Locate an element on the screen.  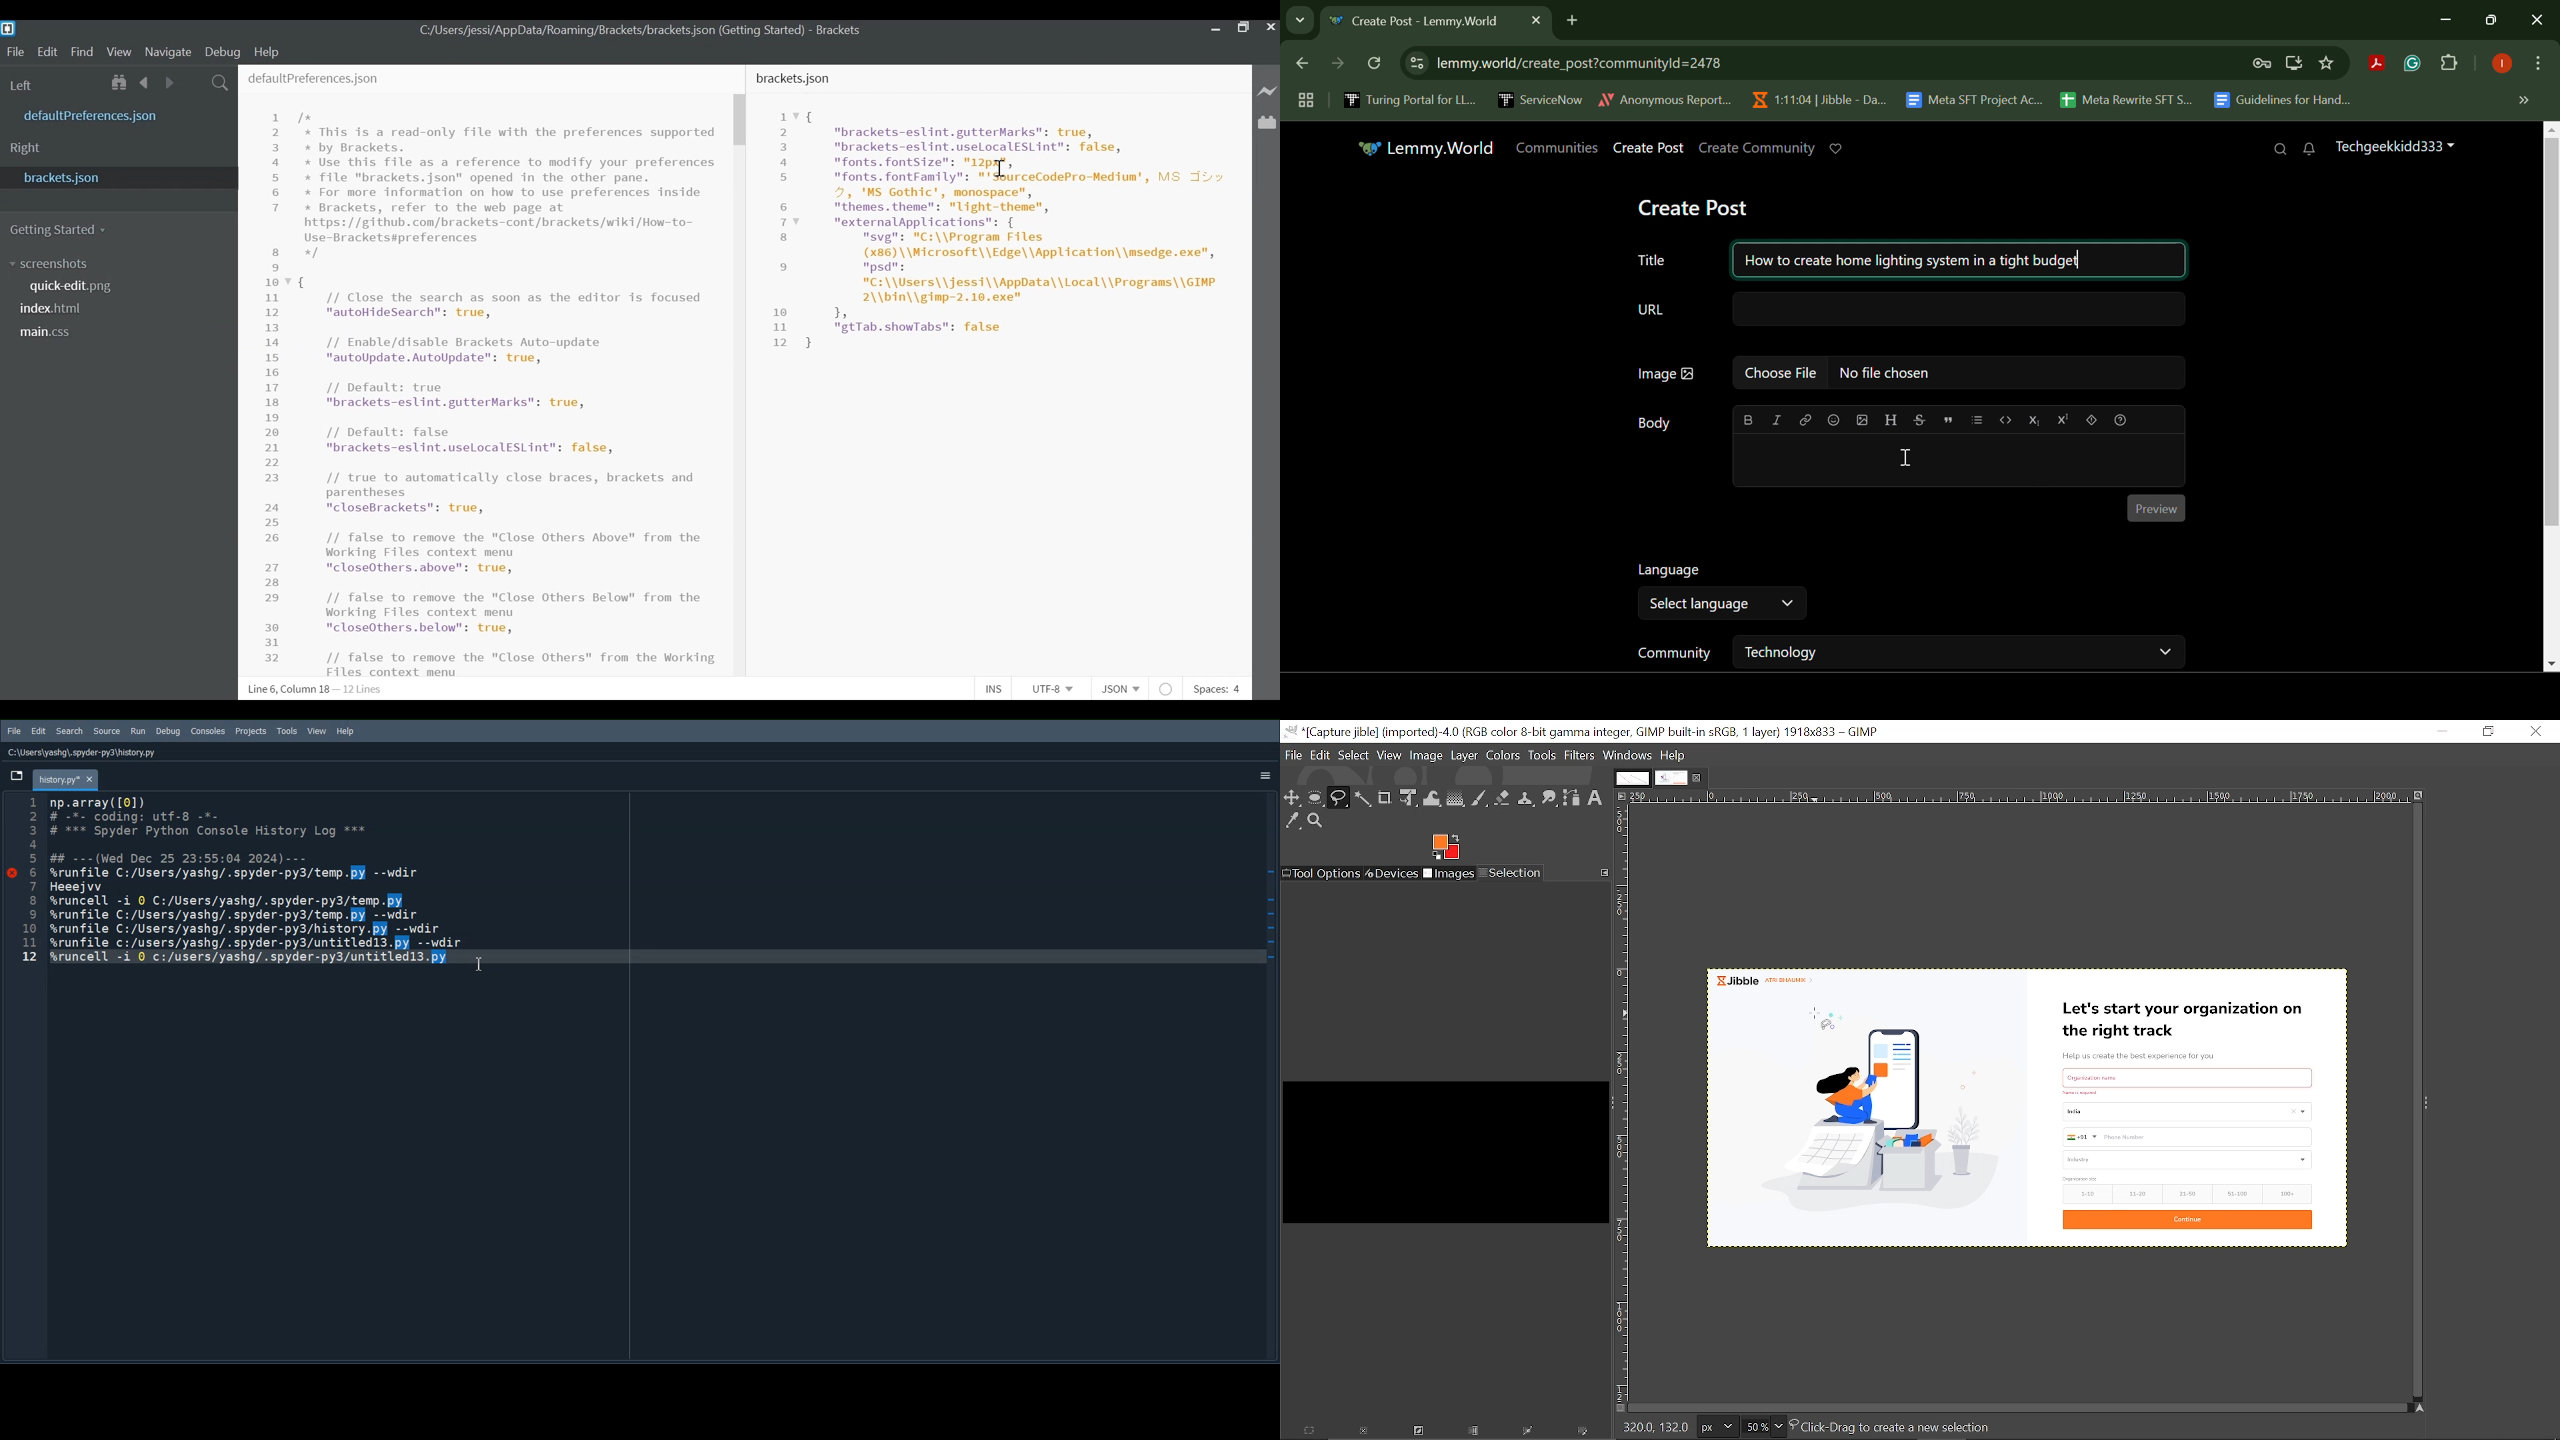
Left is located at coordinates (25, 85).